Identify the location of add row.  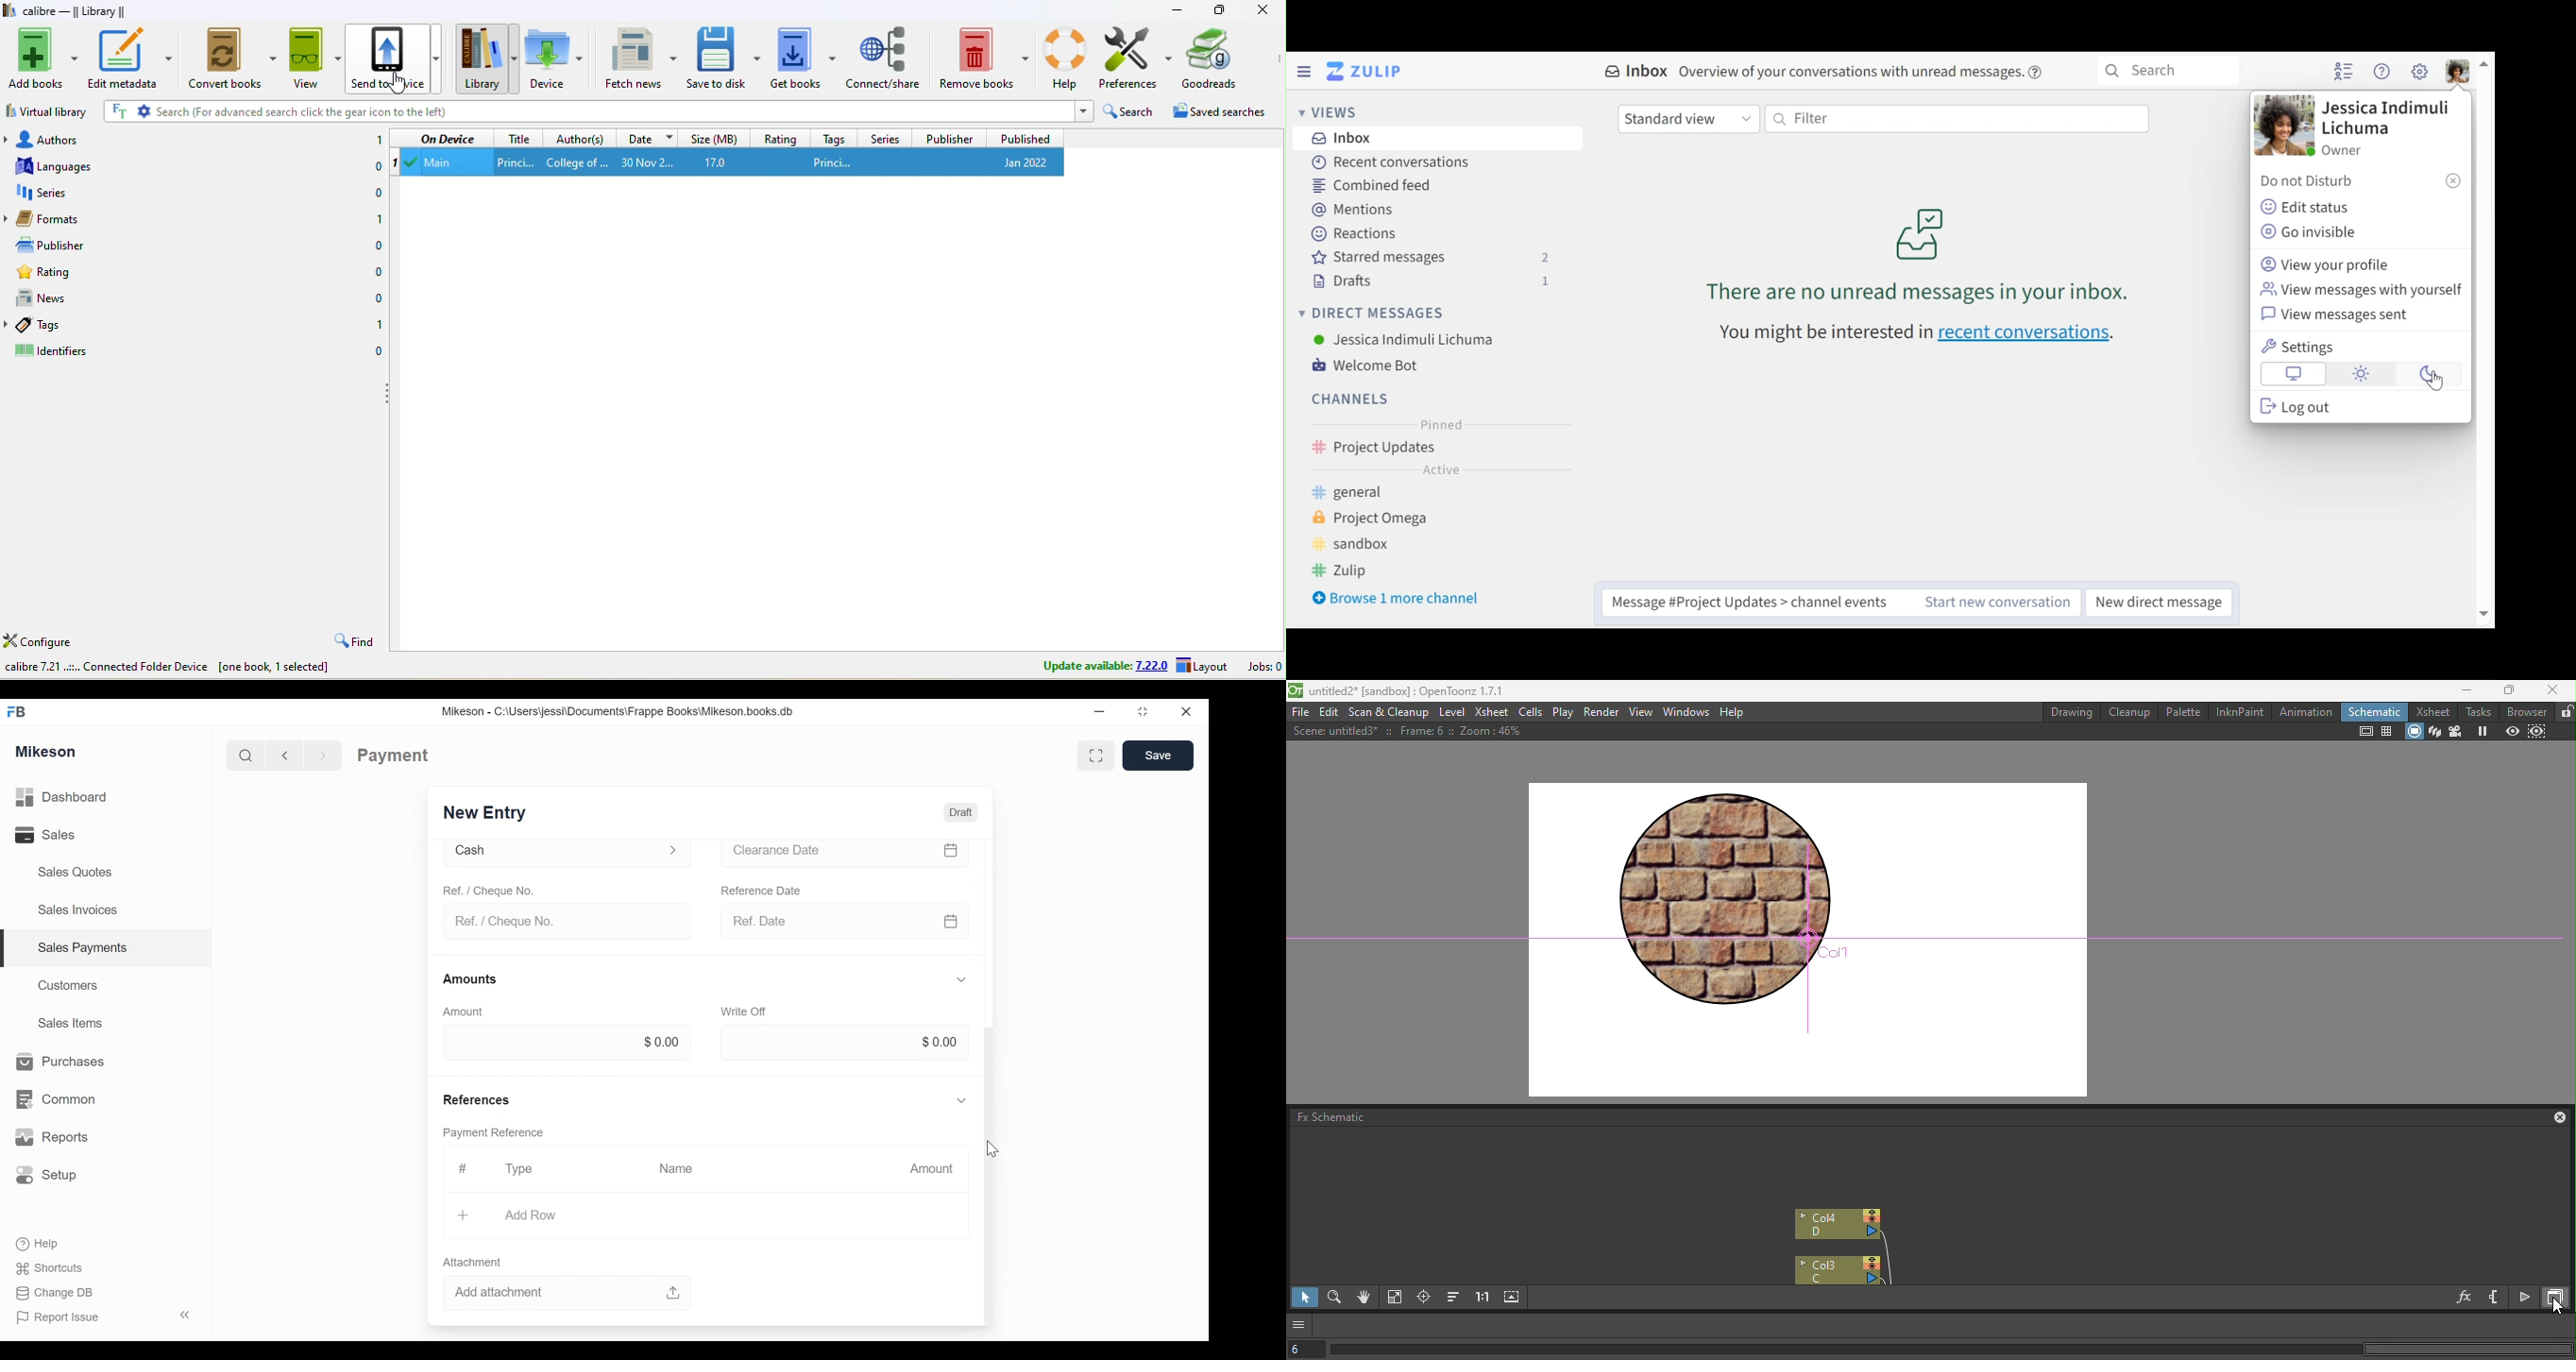
(531, 1214).